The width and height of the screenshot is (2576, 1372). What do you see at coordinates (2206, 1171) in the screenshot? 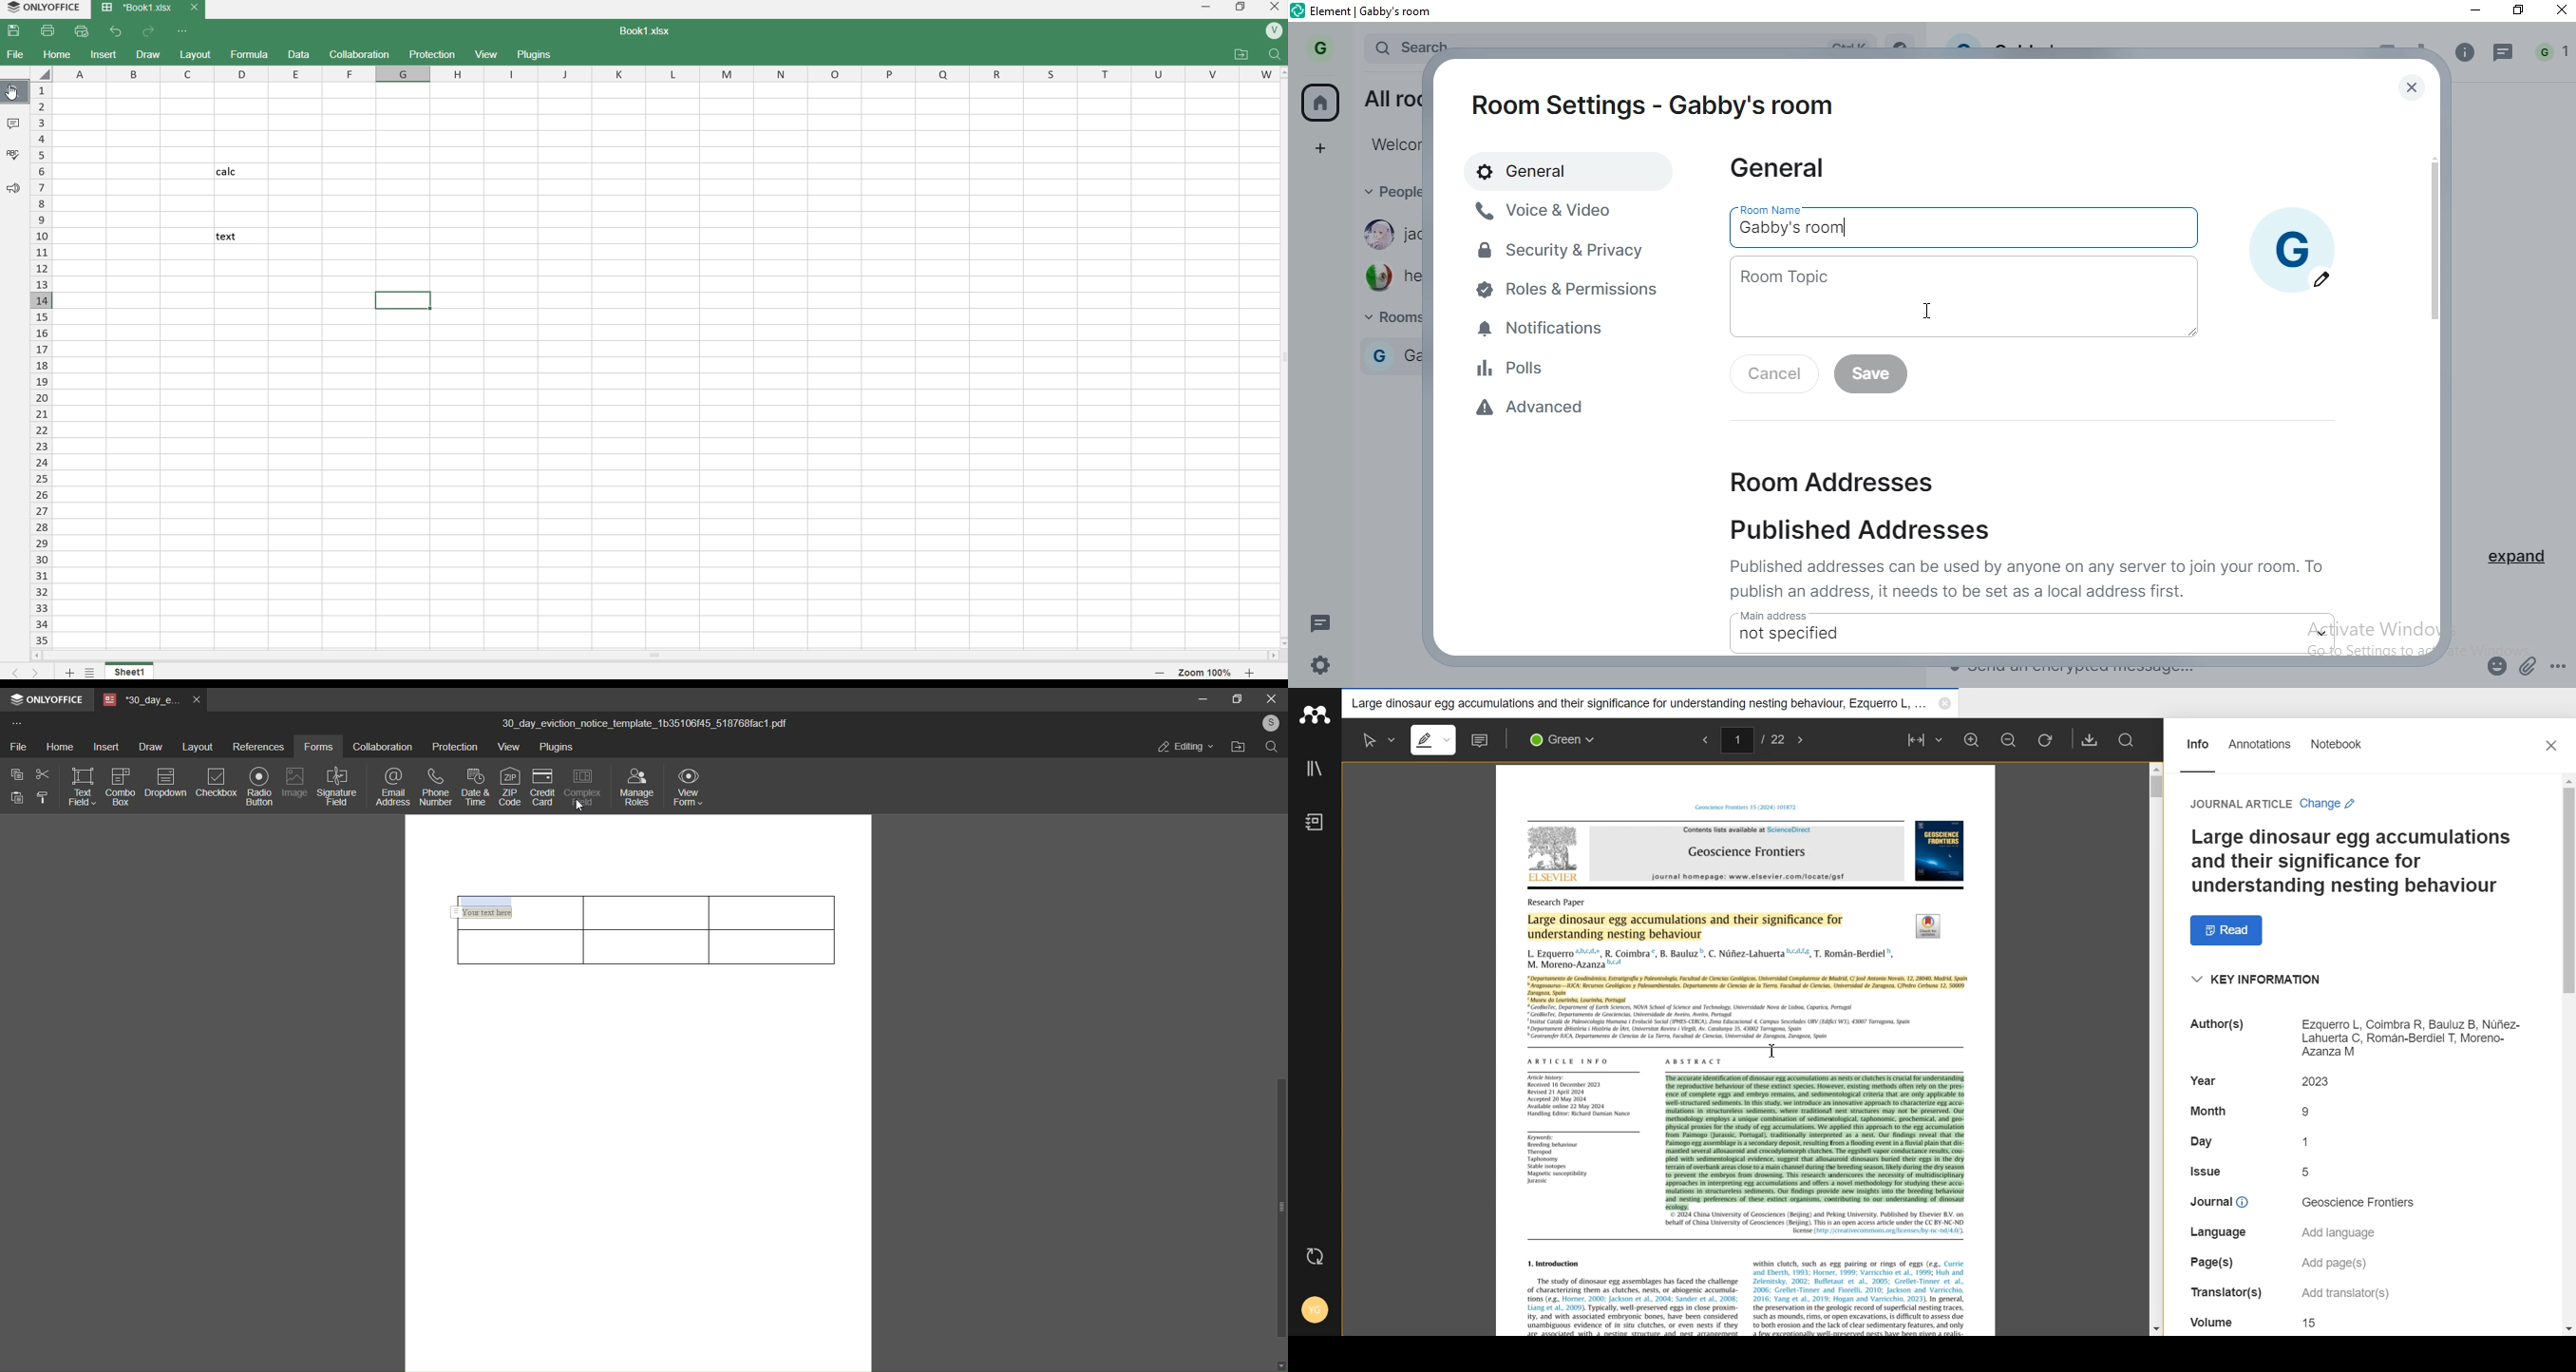
I see `text` at bounding box center [2206, 1171].